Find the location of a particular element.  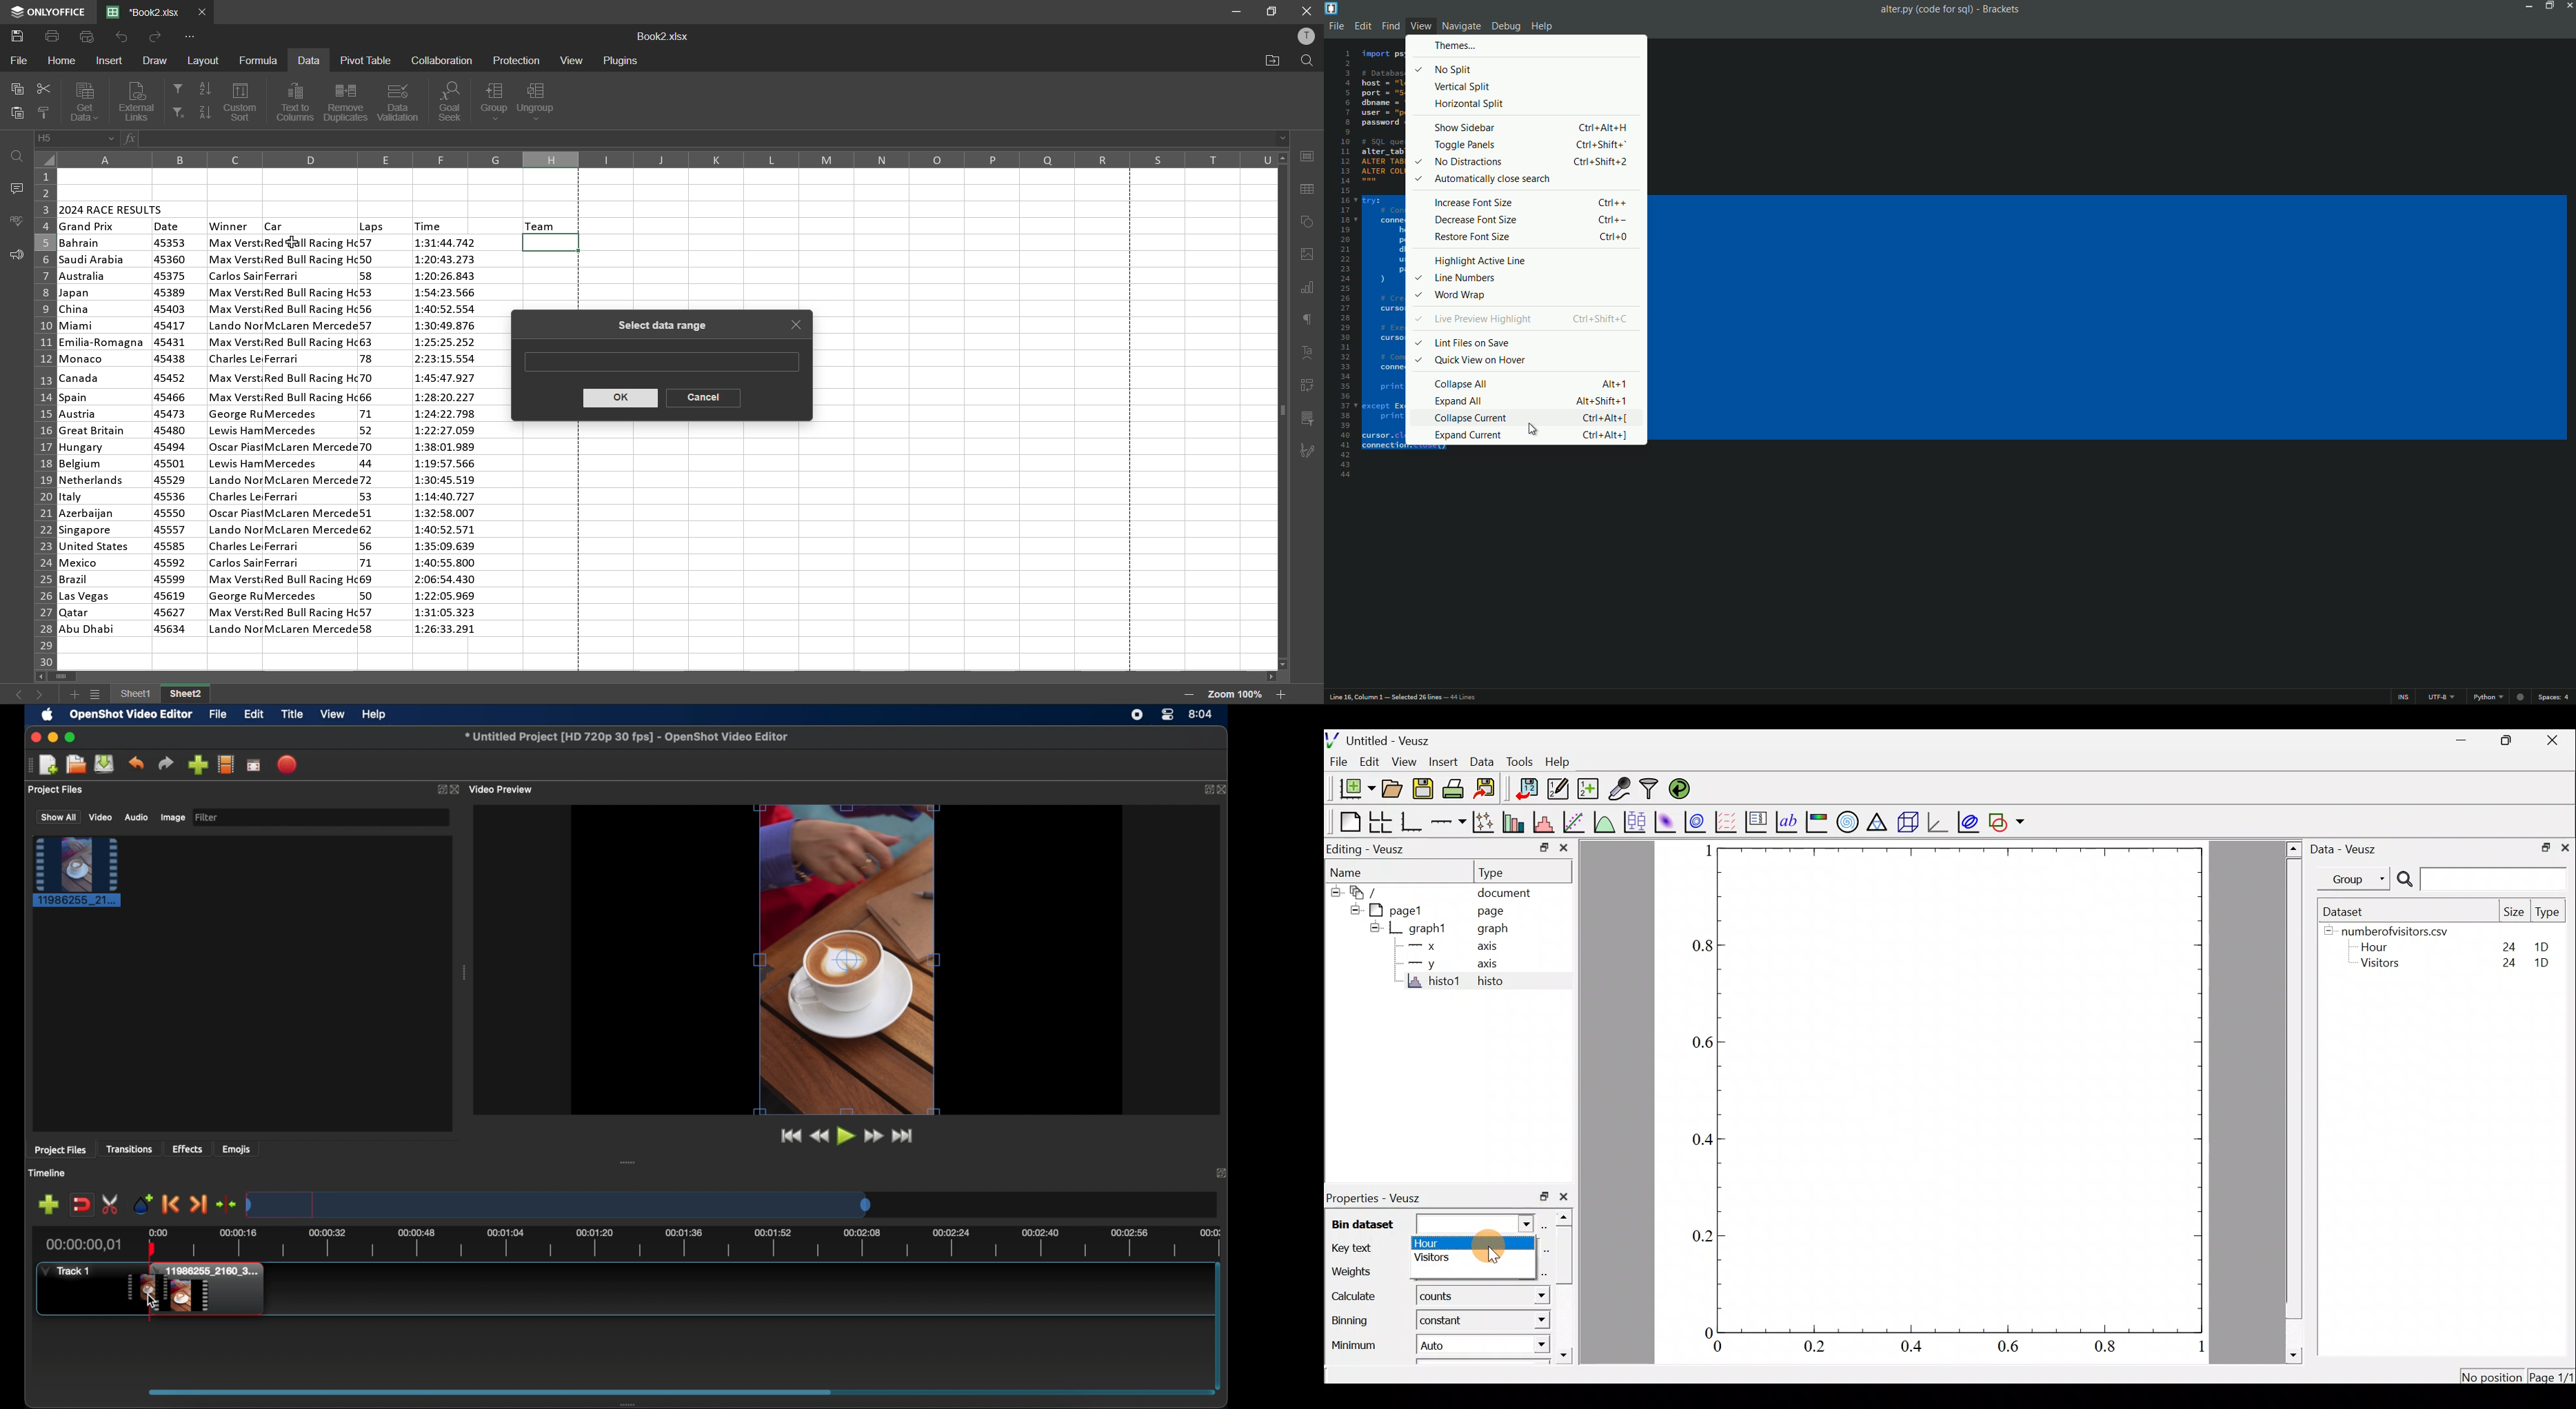

zoom factor is located at coordinates (1237, 693).